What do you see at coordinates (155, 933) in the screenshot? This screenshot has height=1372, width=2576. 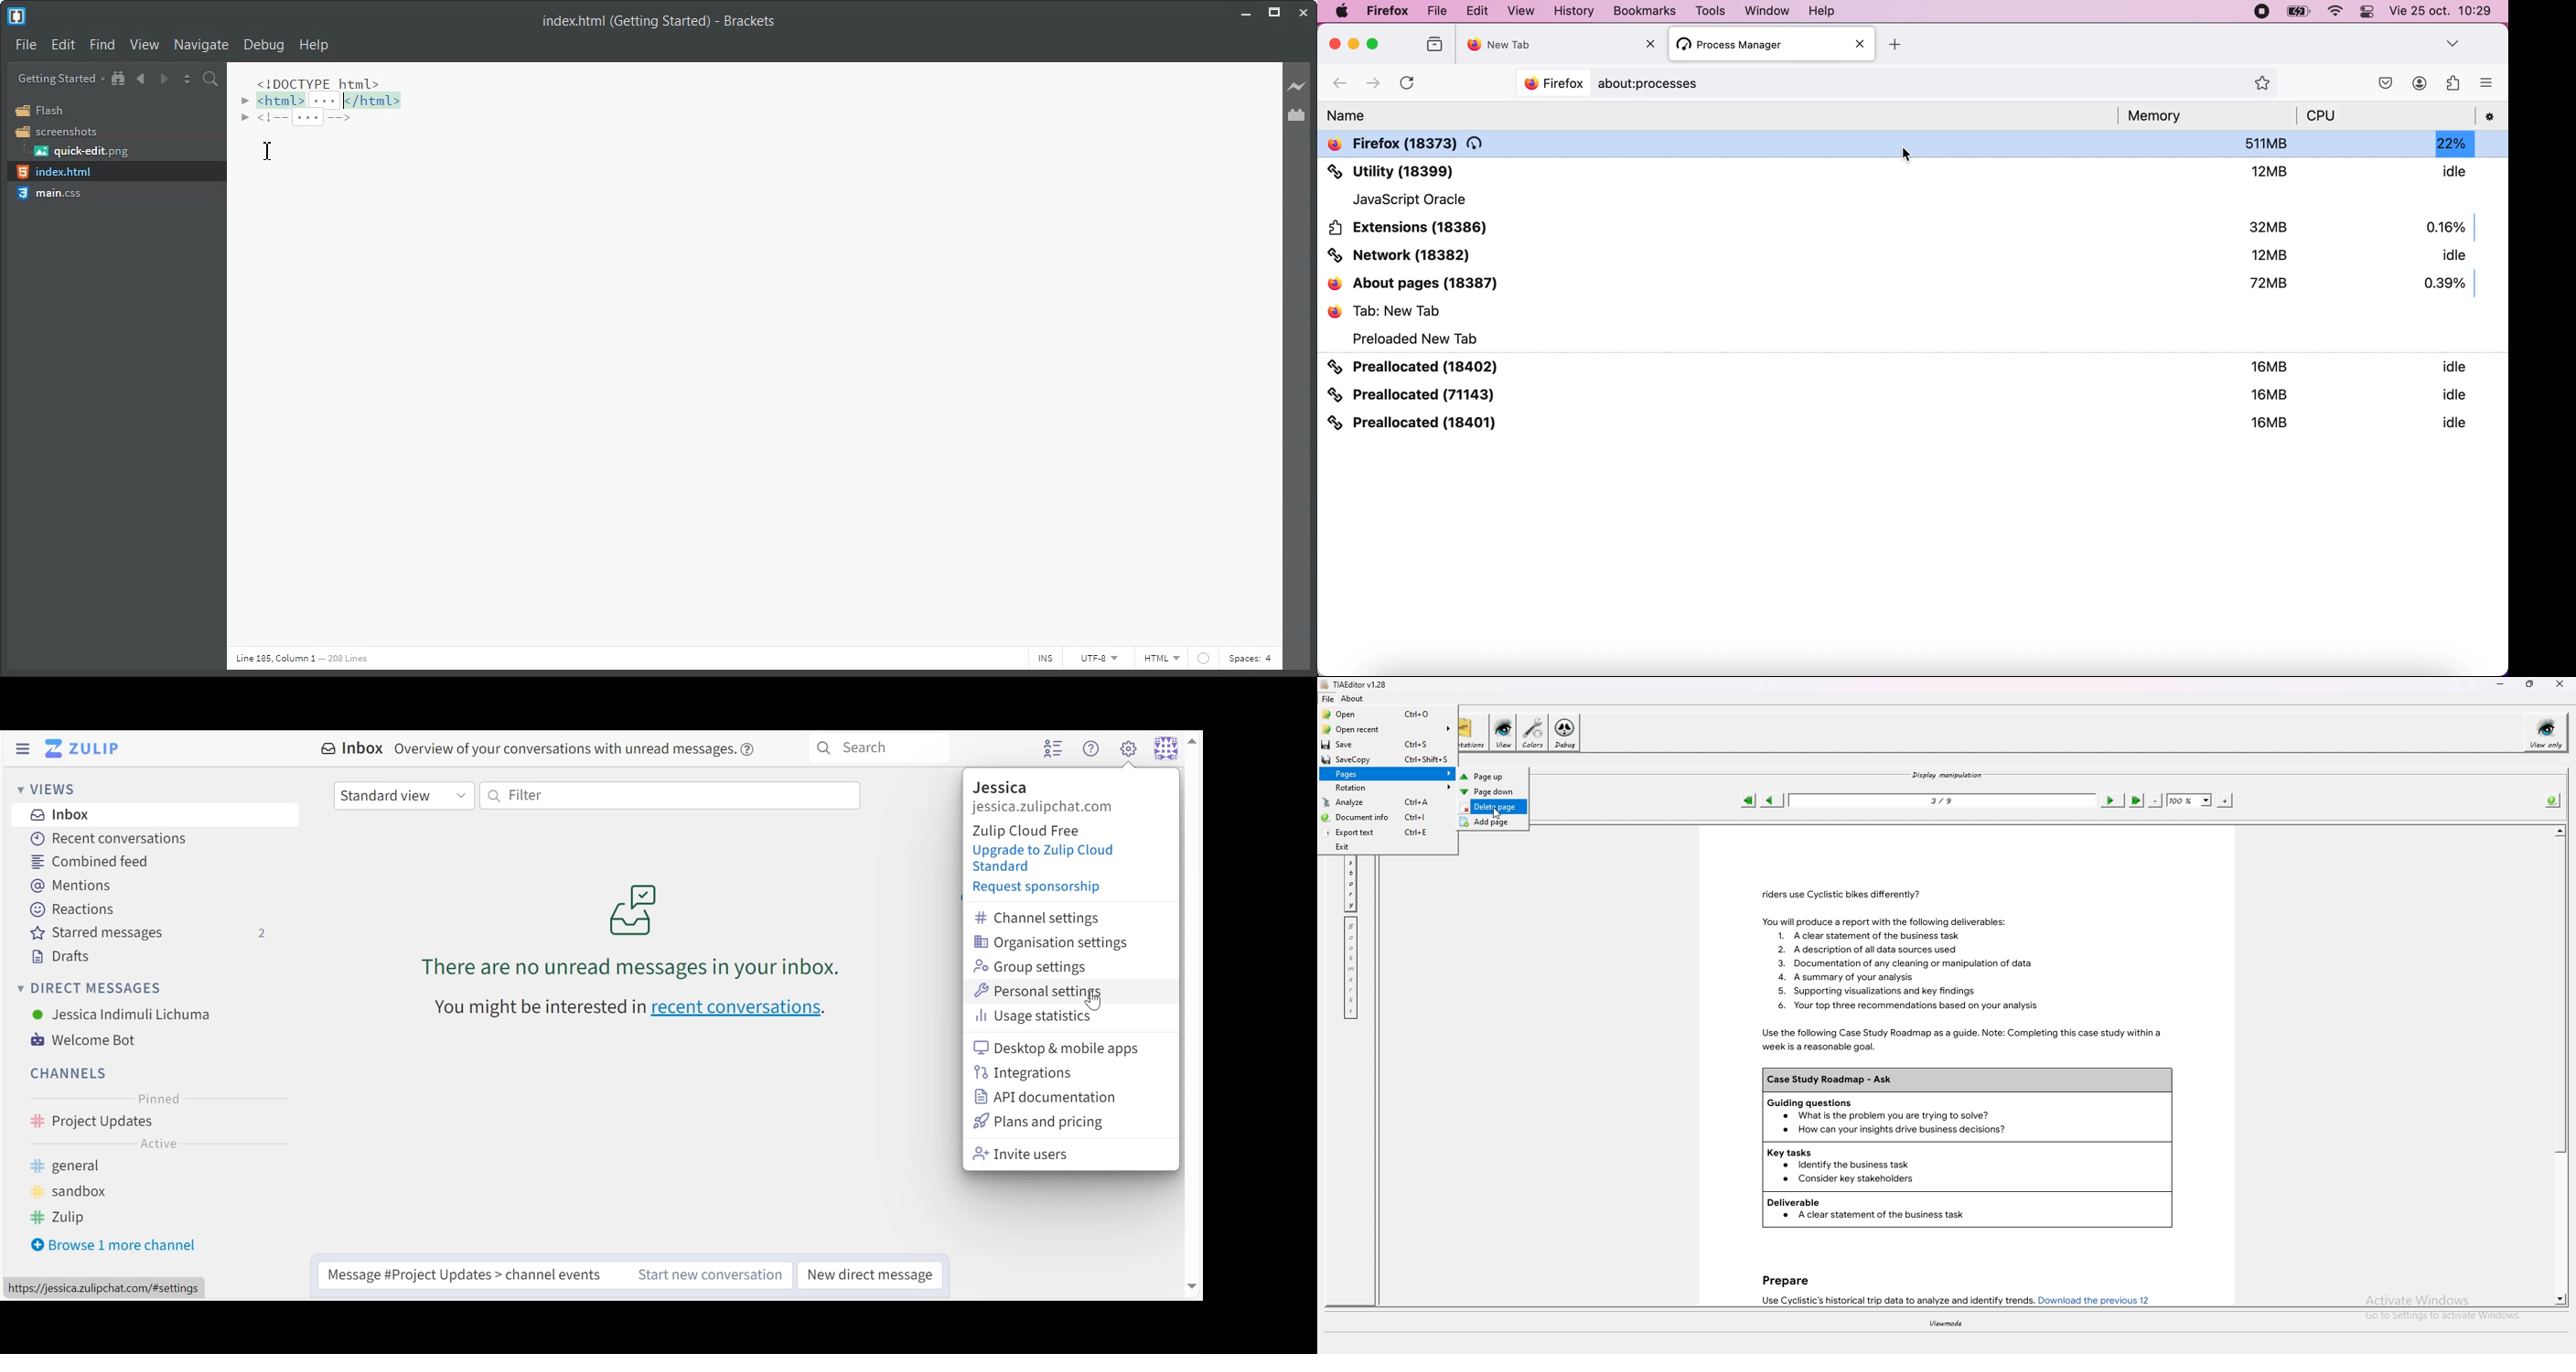 I see `Starred messages` at bounding box center [155, 933].